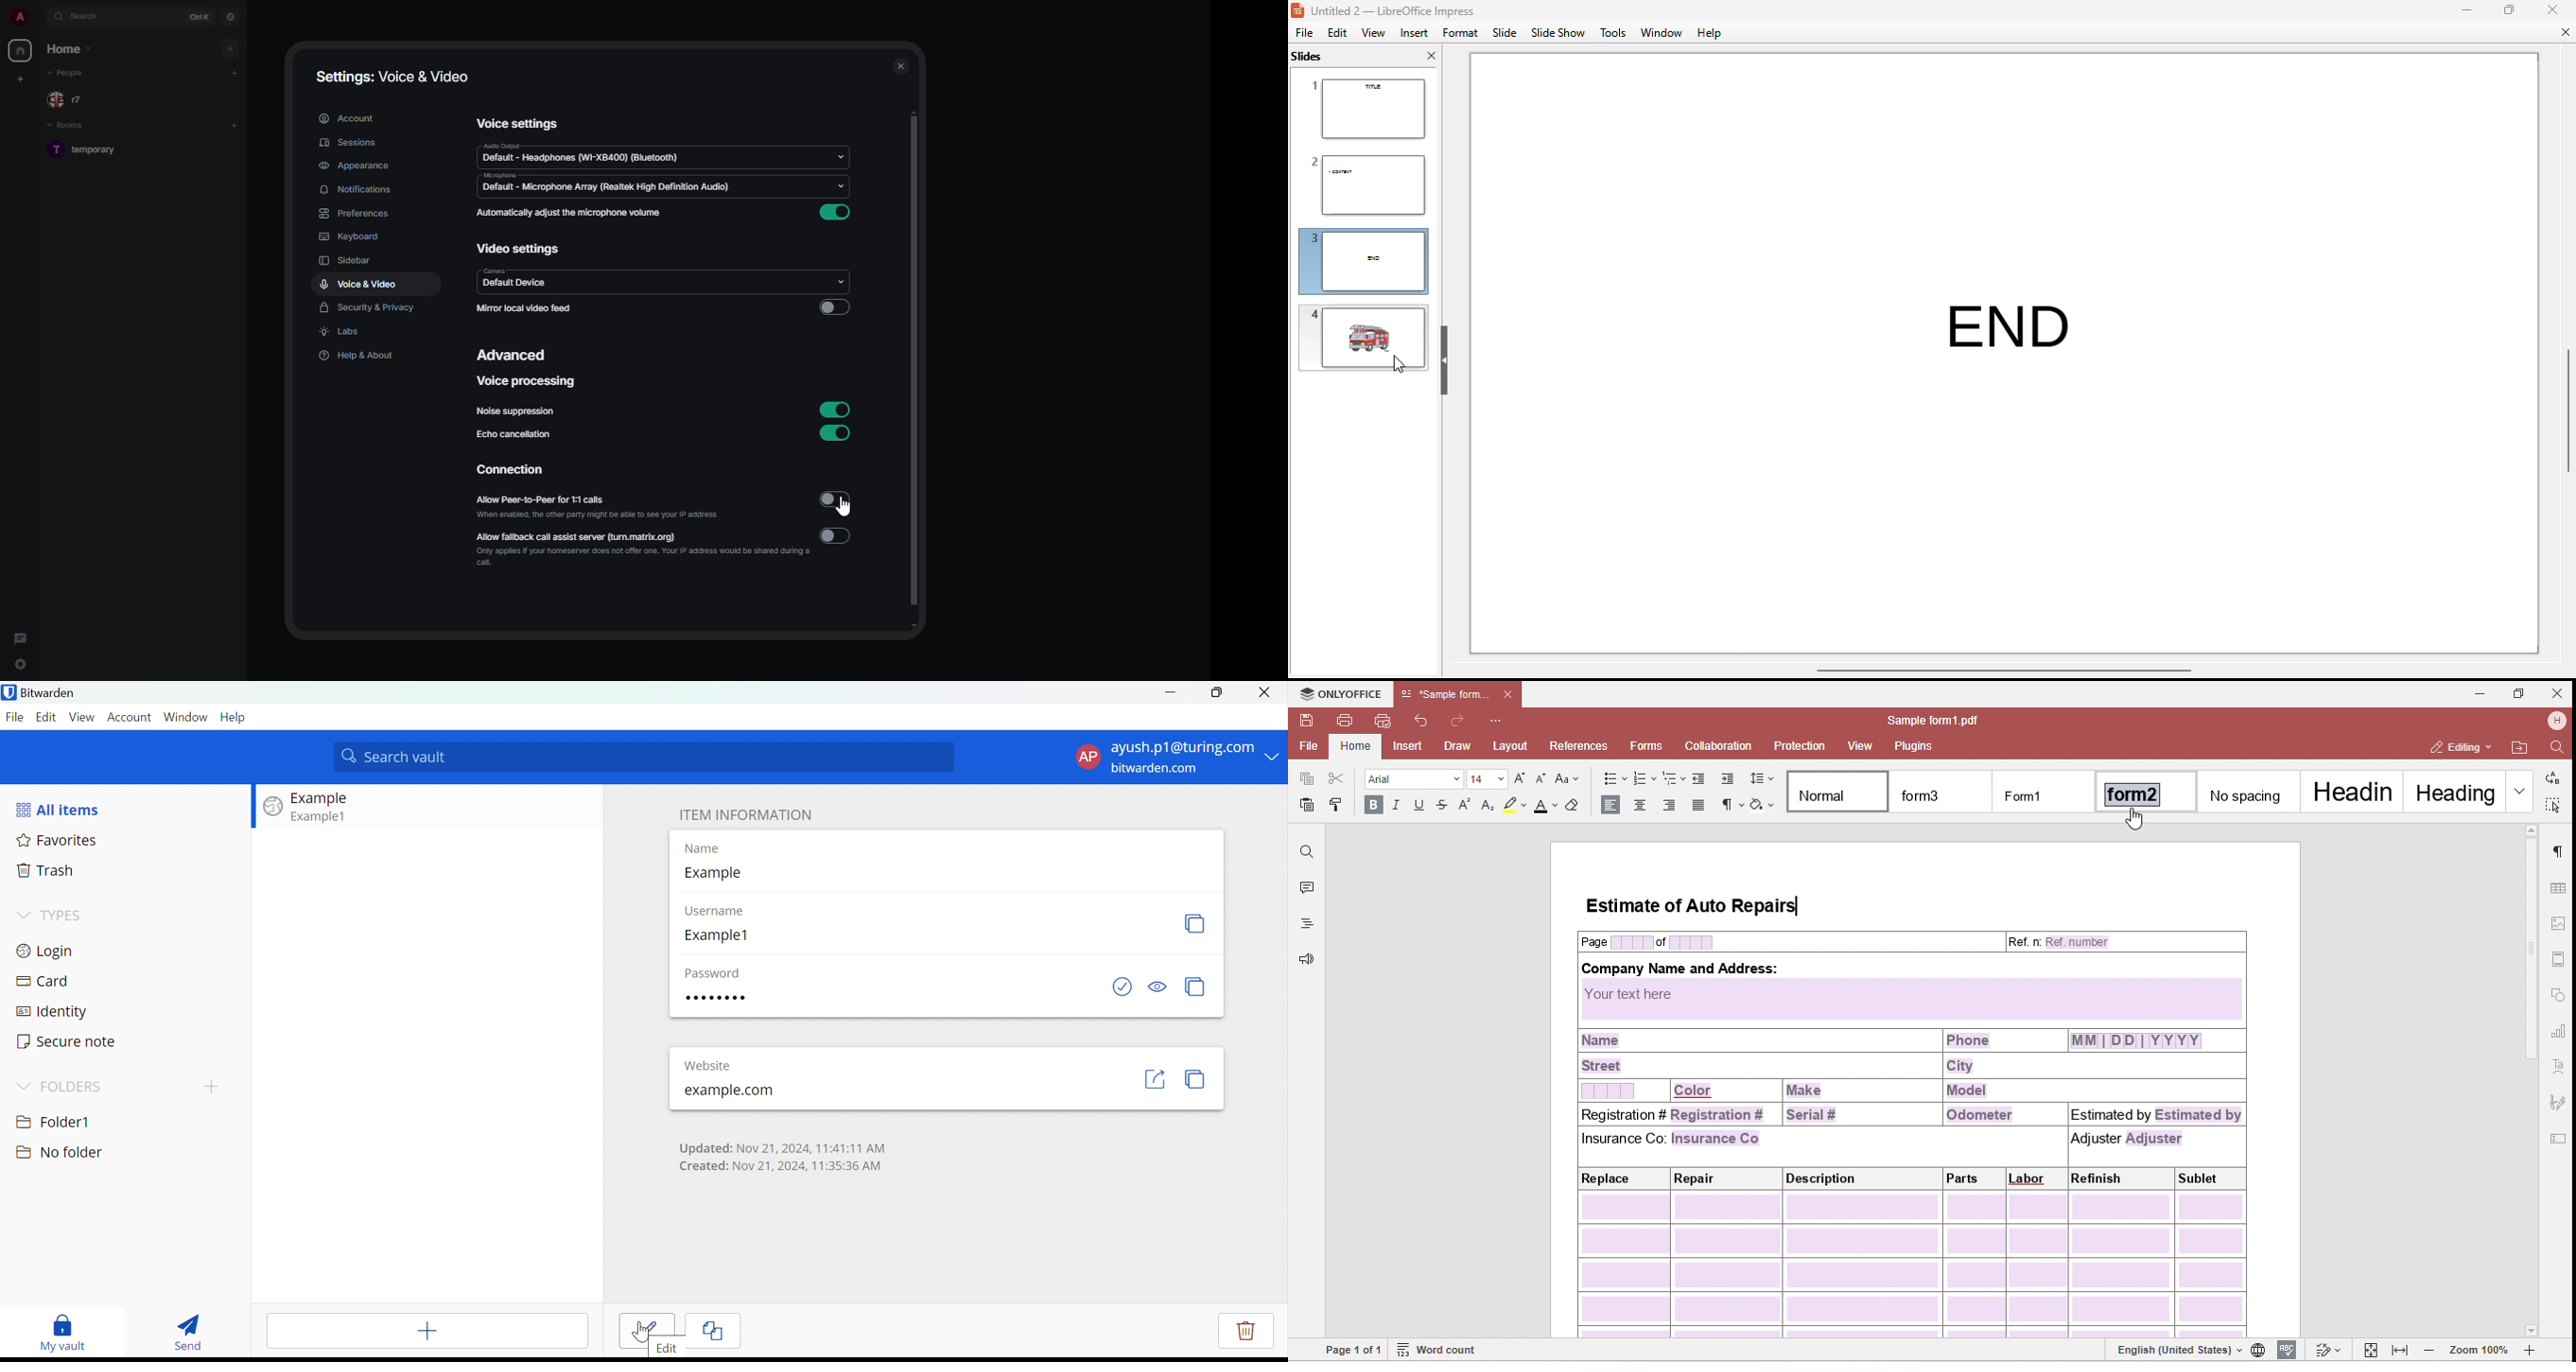 This screenshot has width=2576, height=1372. I want to click on Username, so click(717, 912).